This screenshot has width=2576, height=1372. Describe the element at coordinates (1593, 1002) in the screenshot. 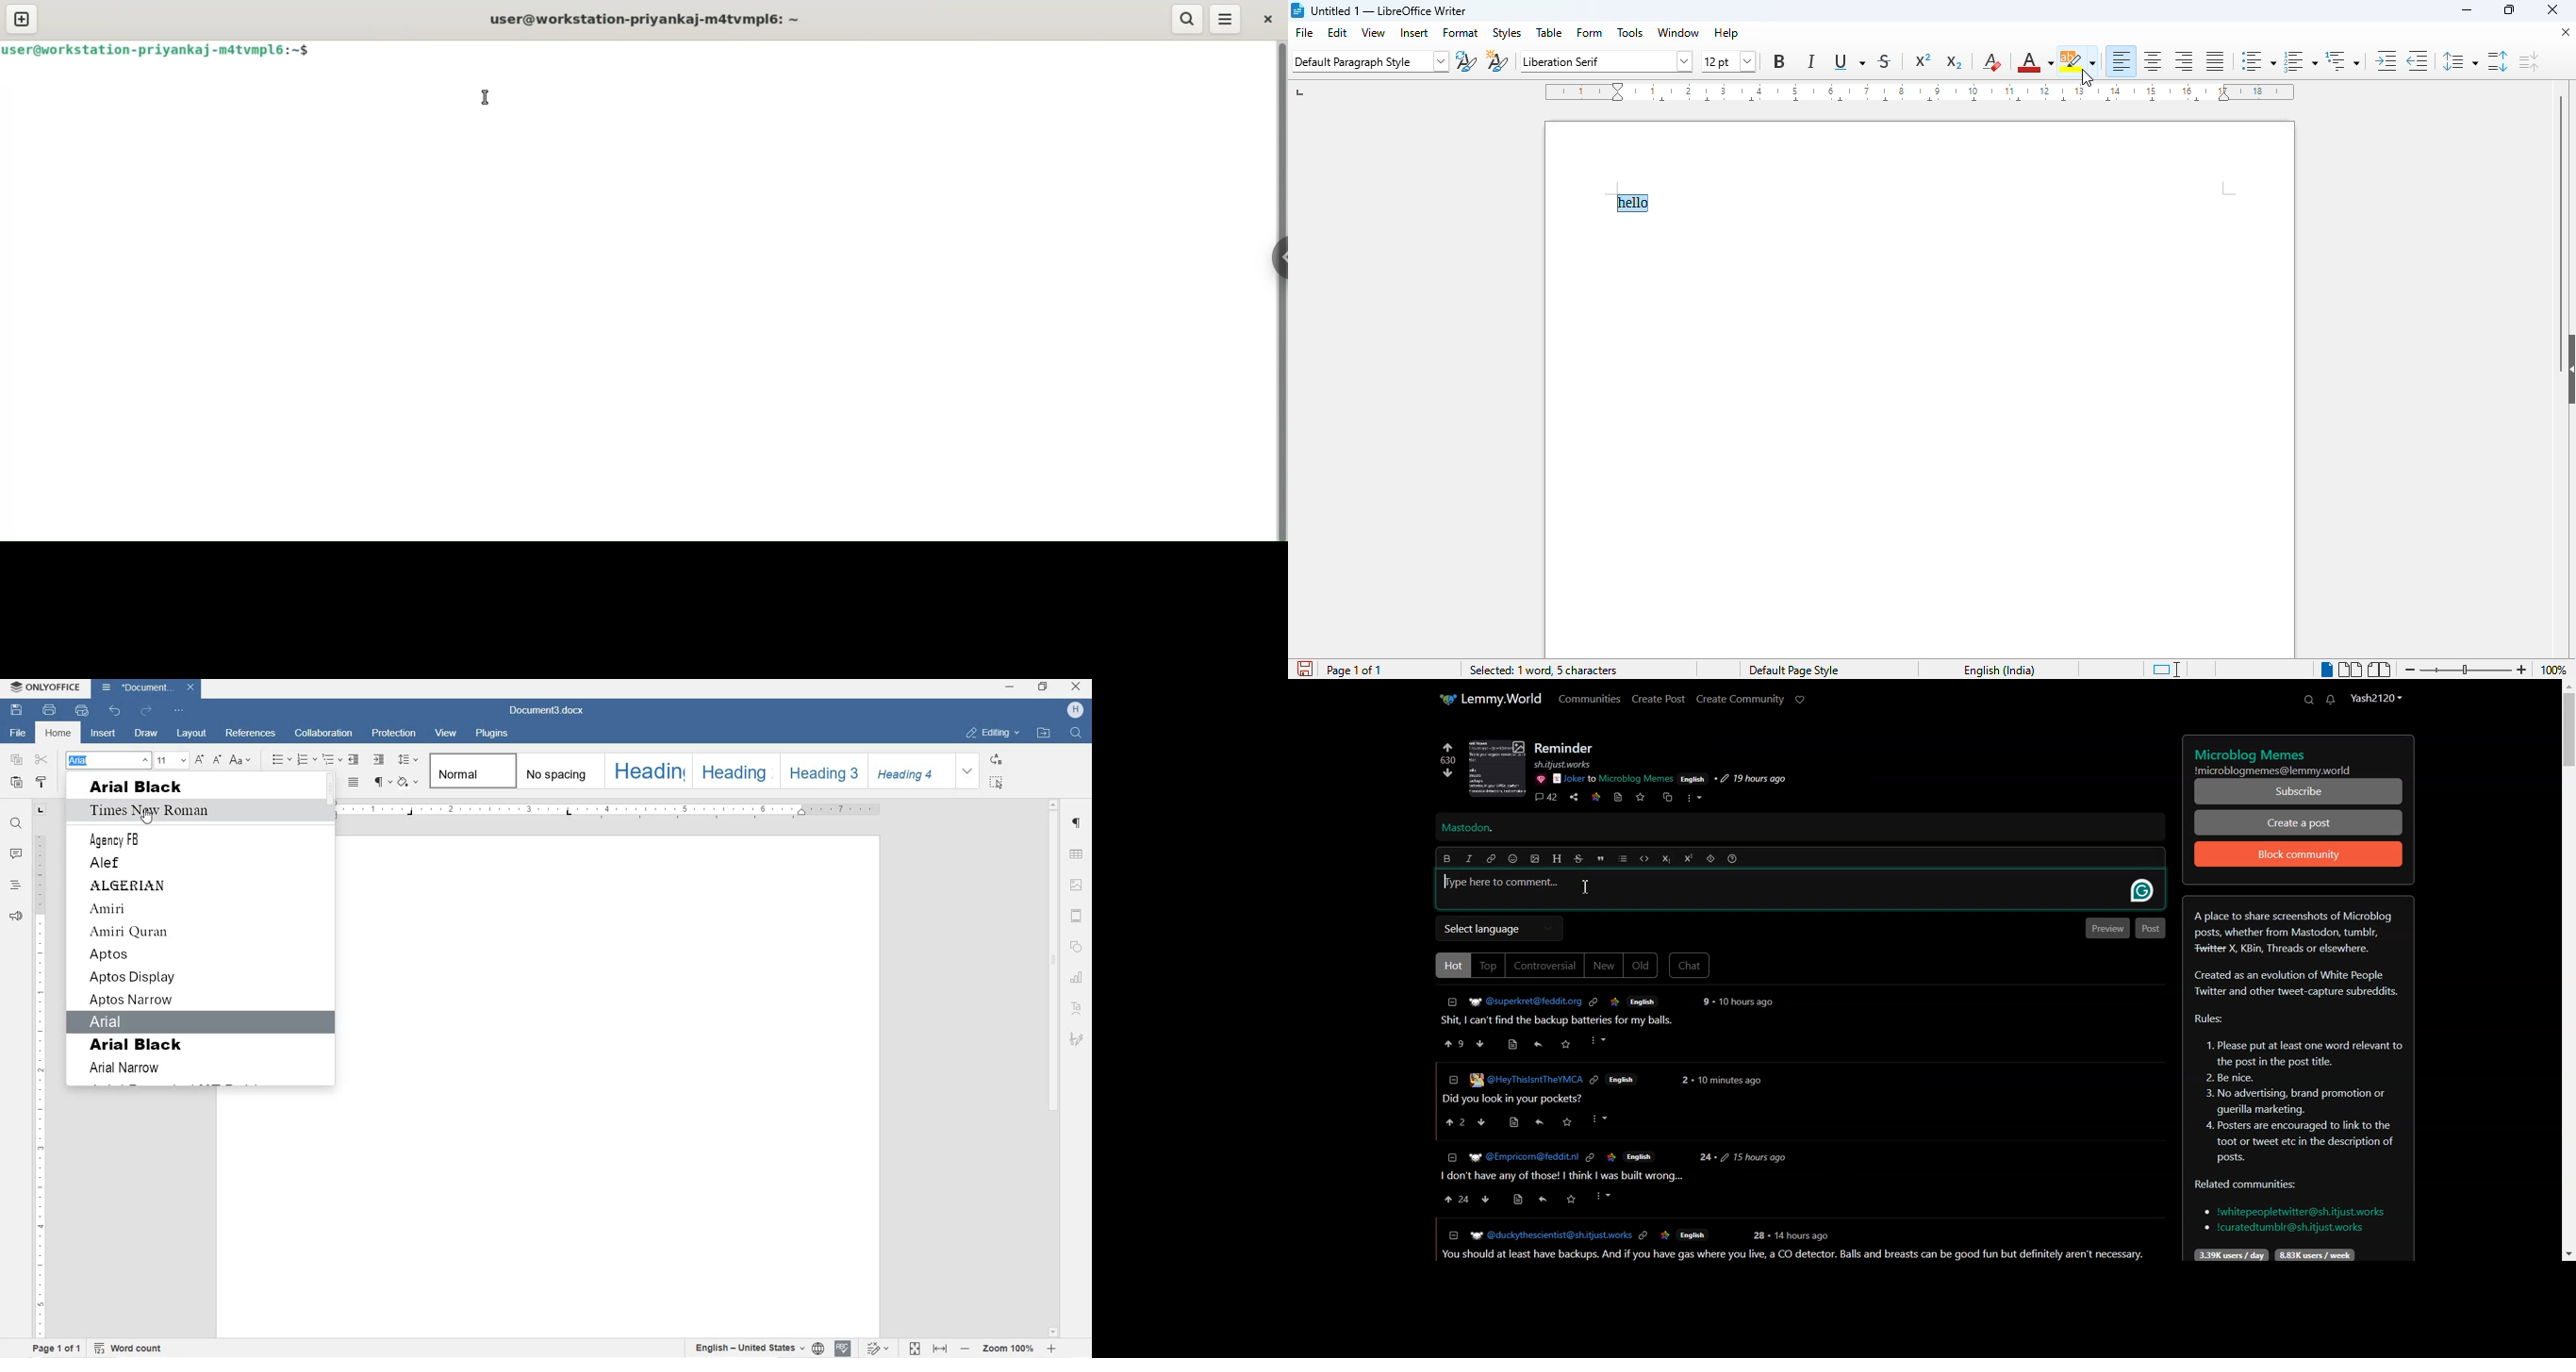

I see `Link` at that location.